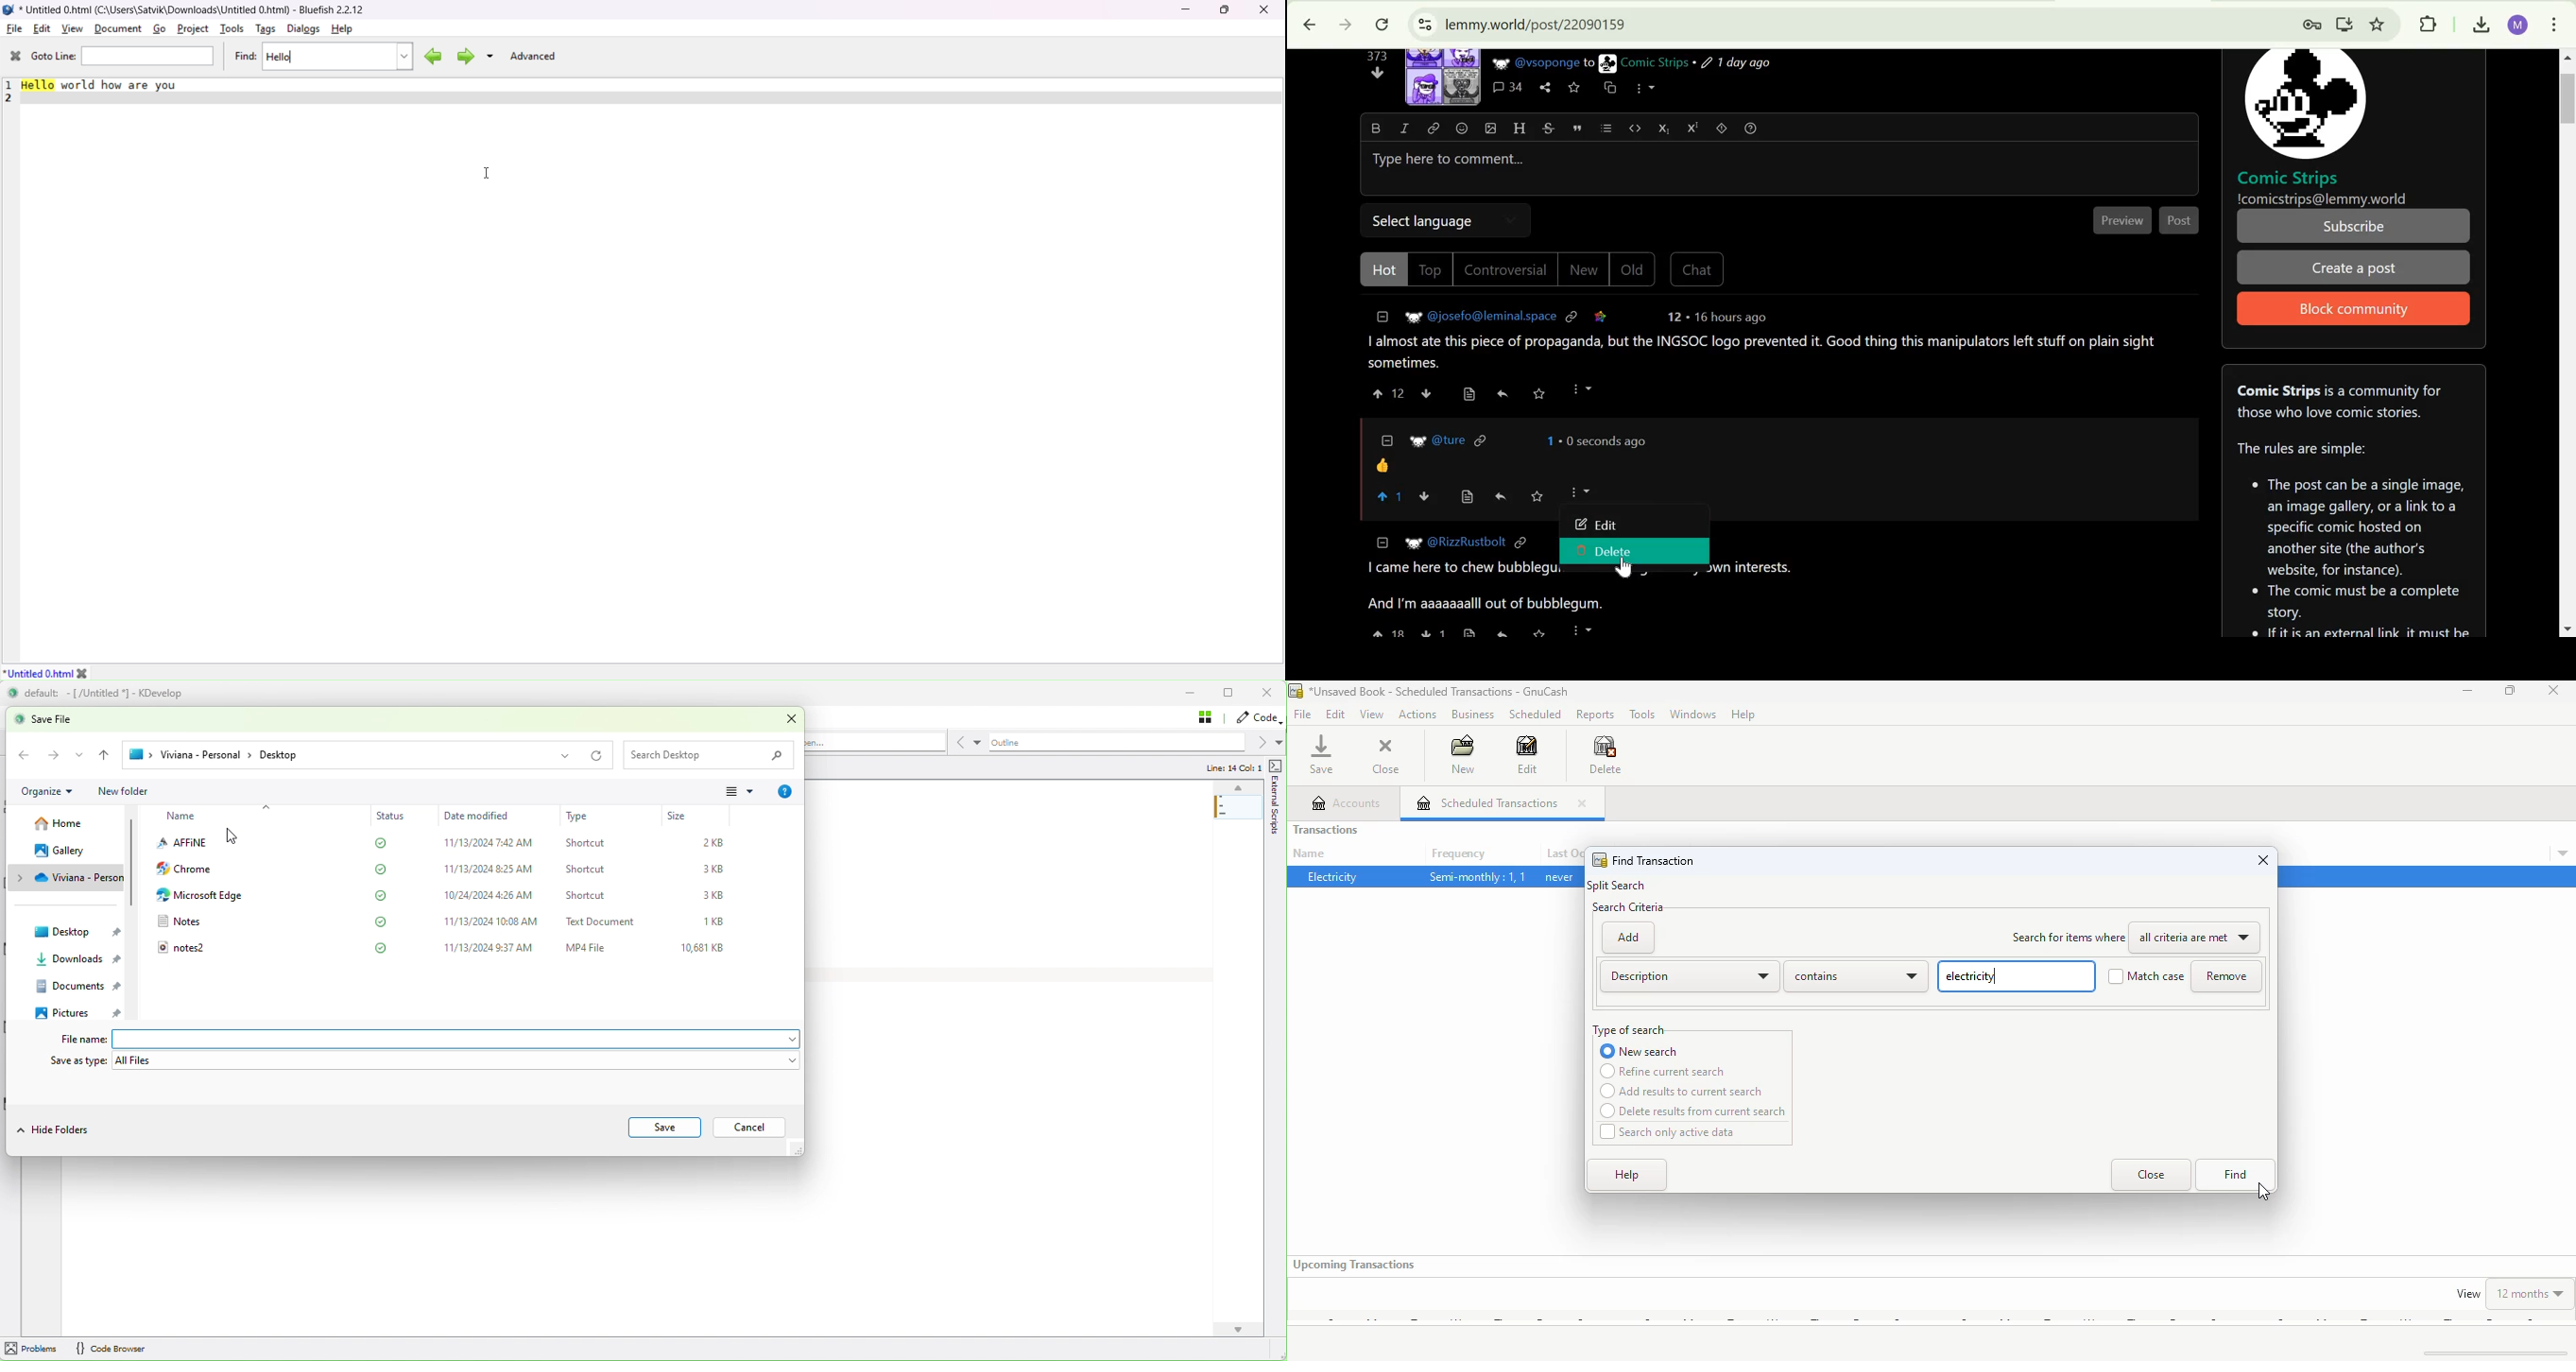 The image size is (2576, 1372). I want to click on dialog, so click(304, 29).